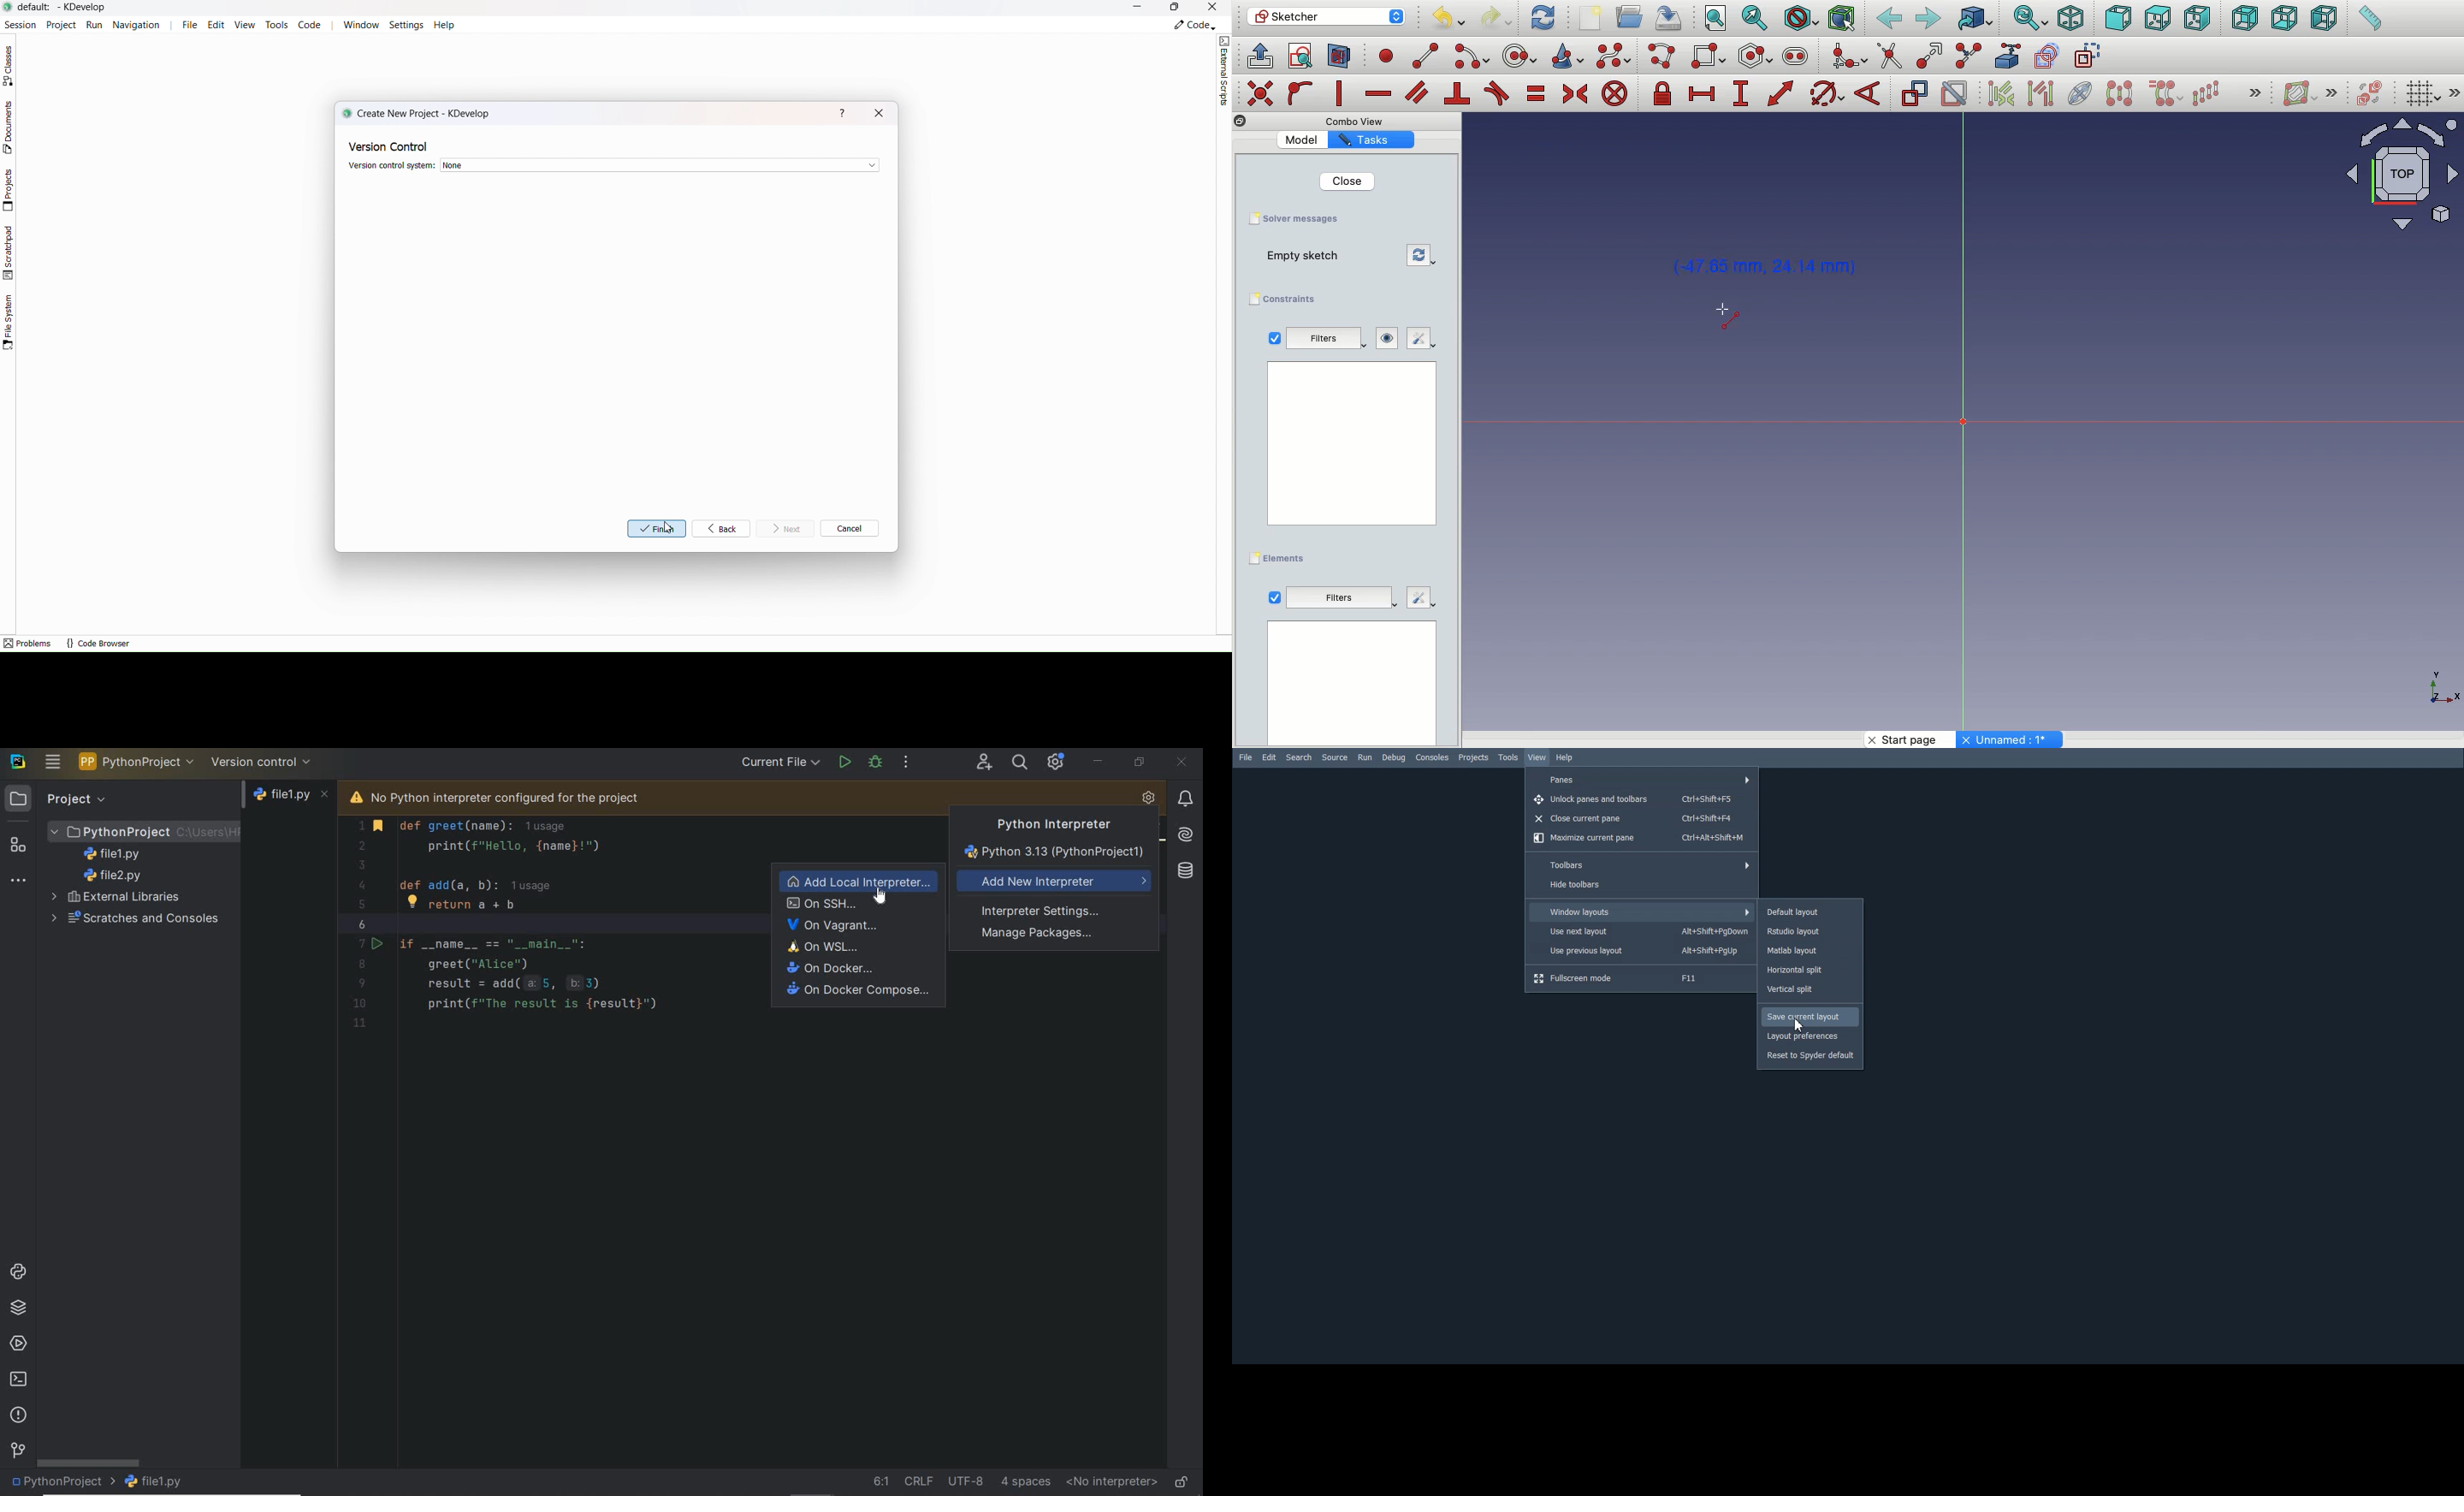 The height and width of the screenshot is (1512, 2464). What do you see at coordinates (2300, 93) in the screenshot?
I see `Show/hide B-spline information layer` at bounding box center [2300, 93].